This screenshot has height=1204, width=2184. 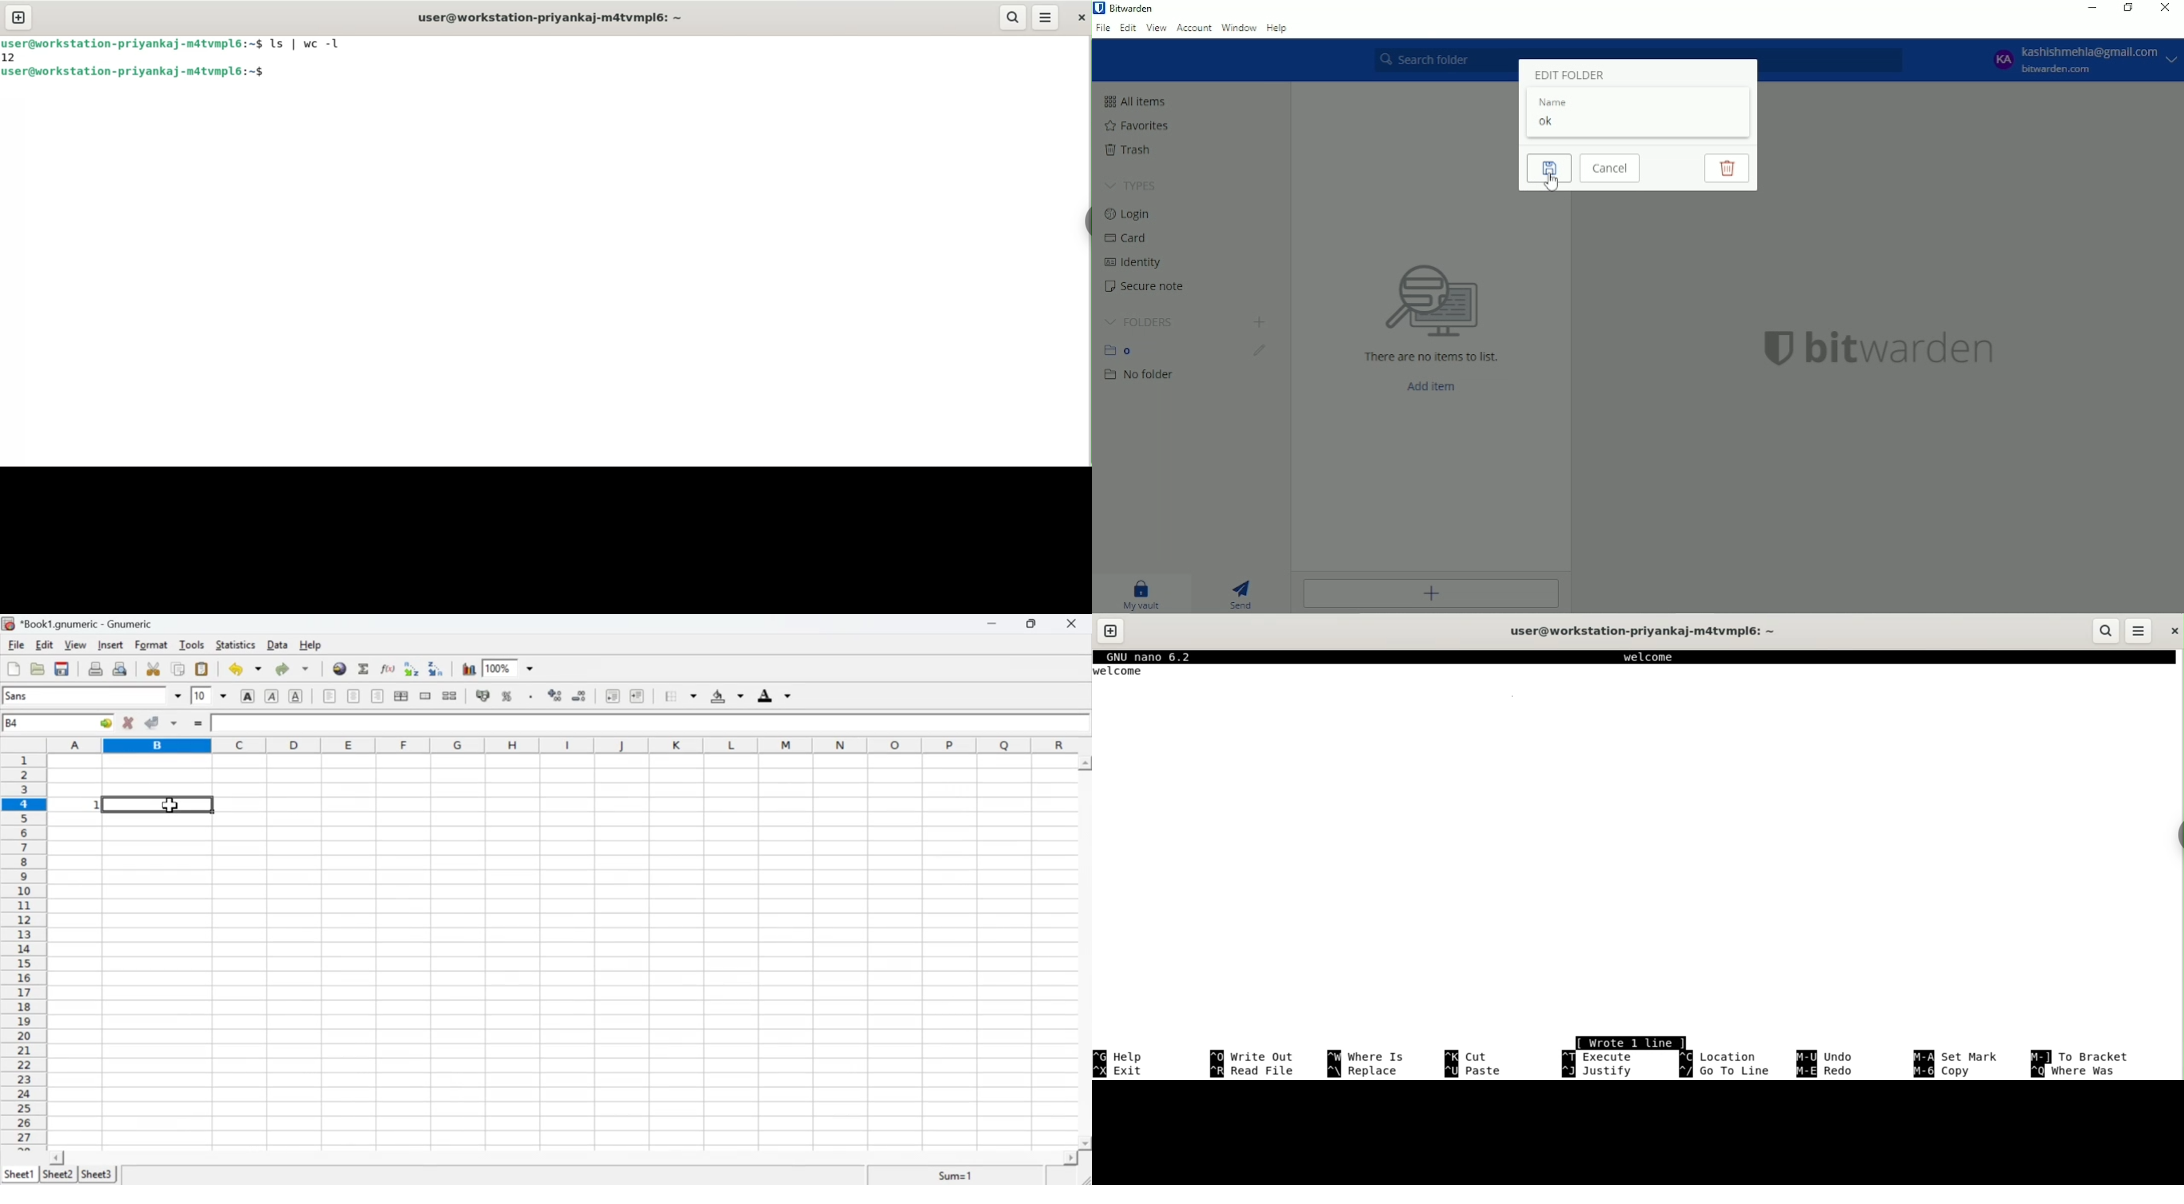 I want to click on scroll up, so click(x=1084, y=762).